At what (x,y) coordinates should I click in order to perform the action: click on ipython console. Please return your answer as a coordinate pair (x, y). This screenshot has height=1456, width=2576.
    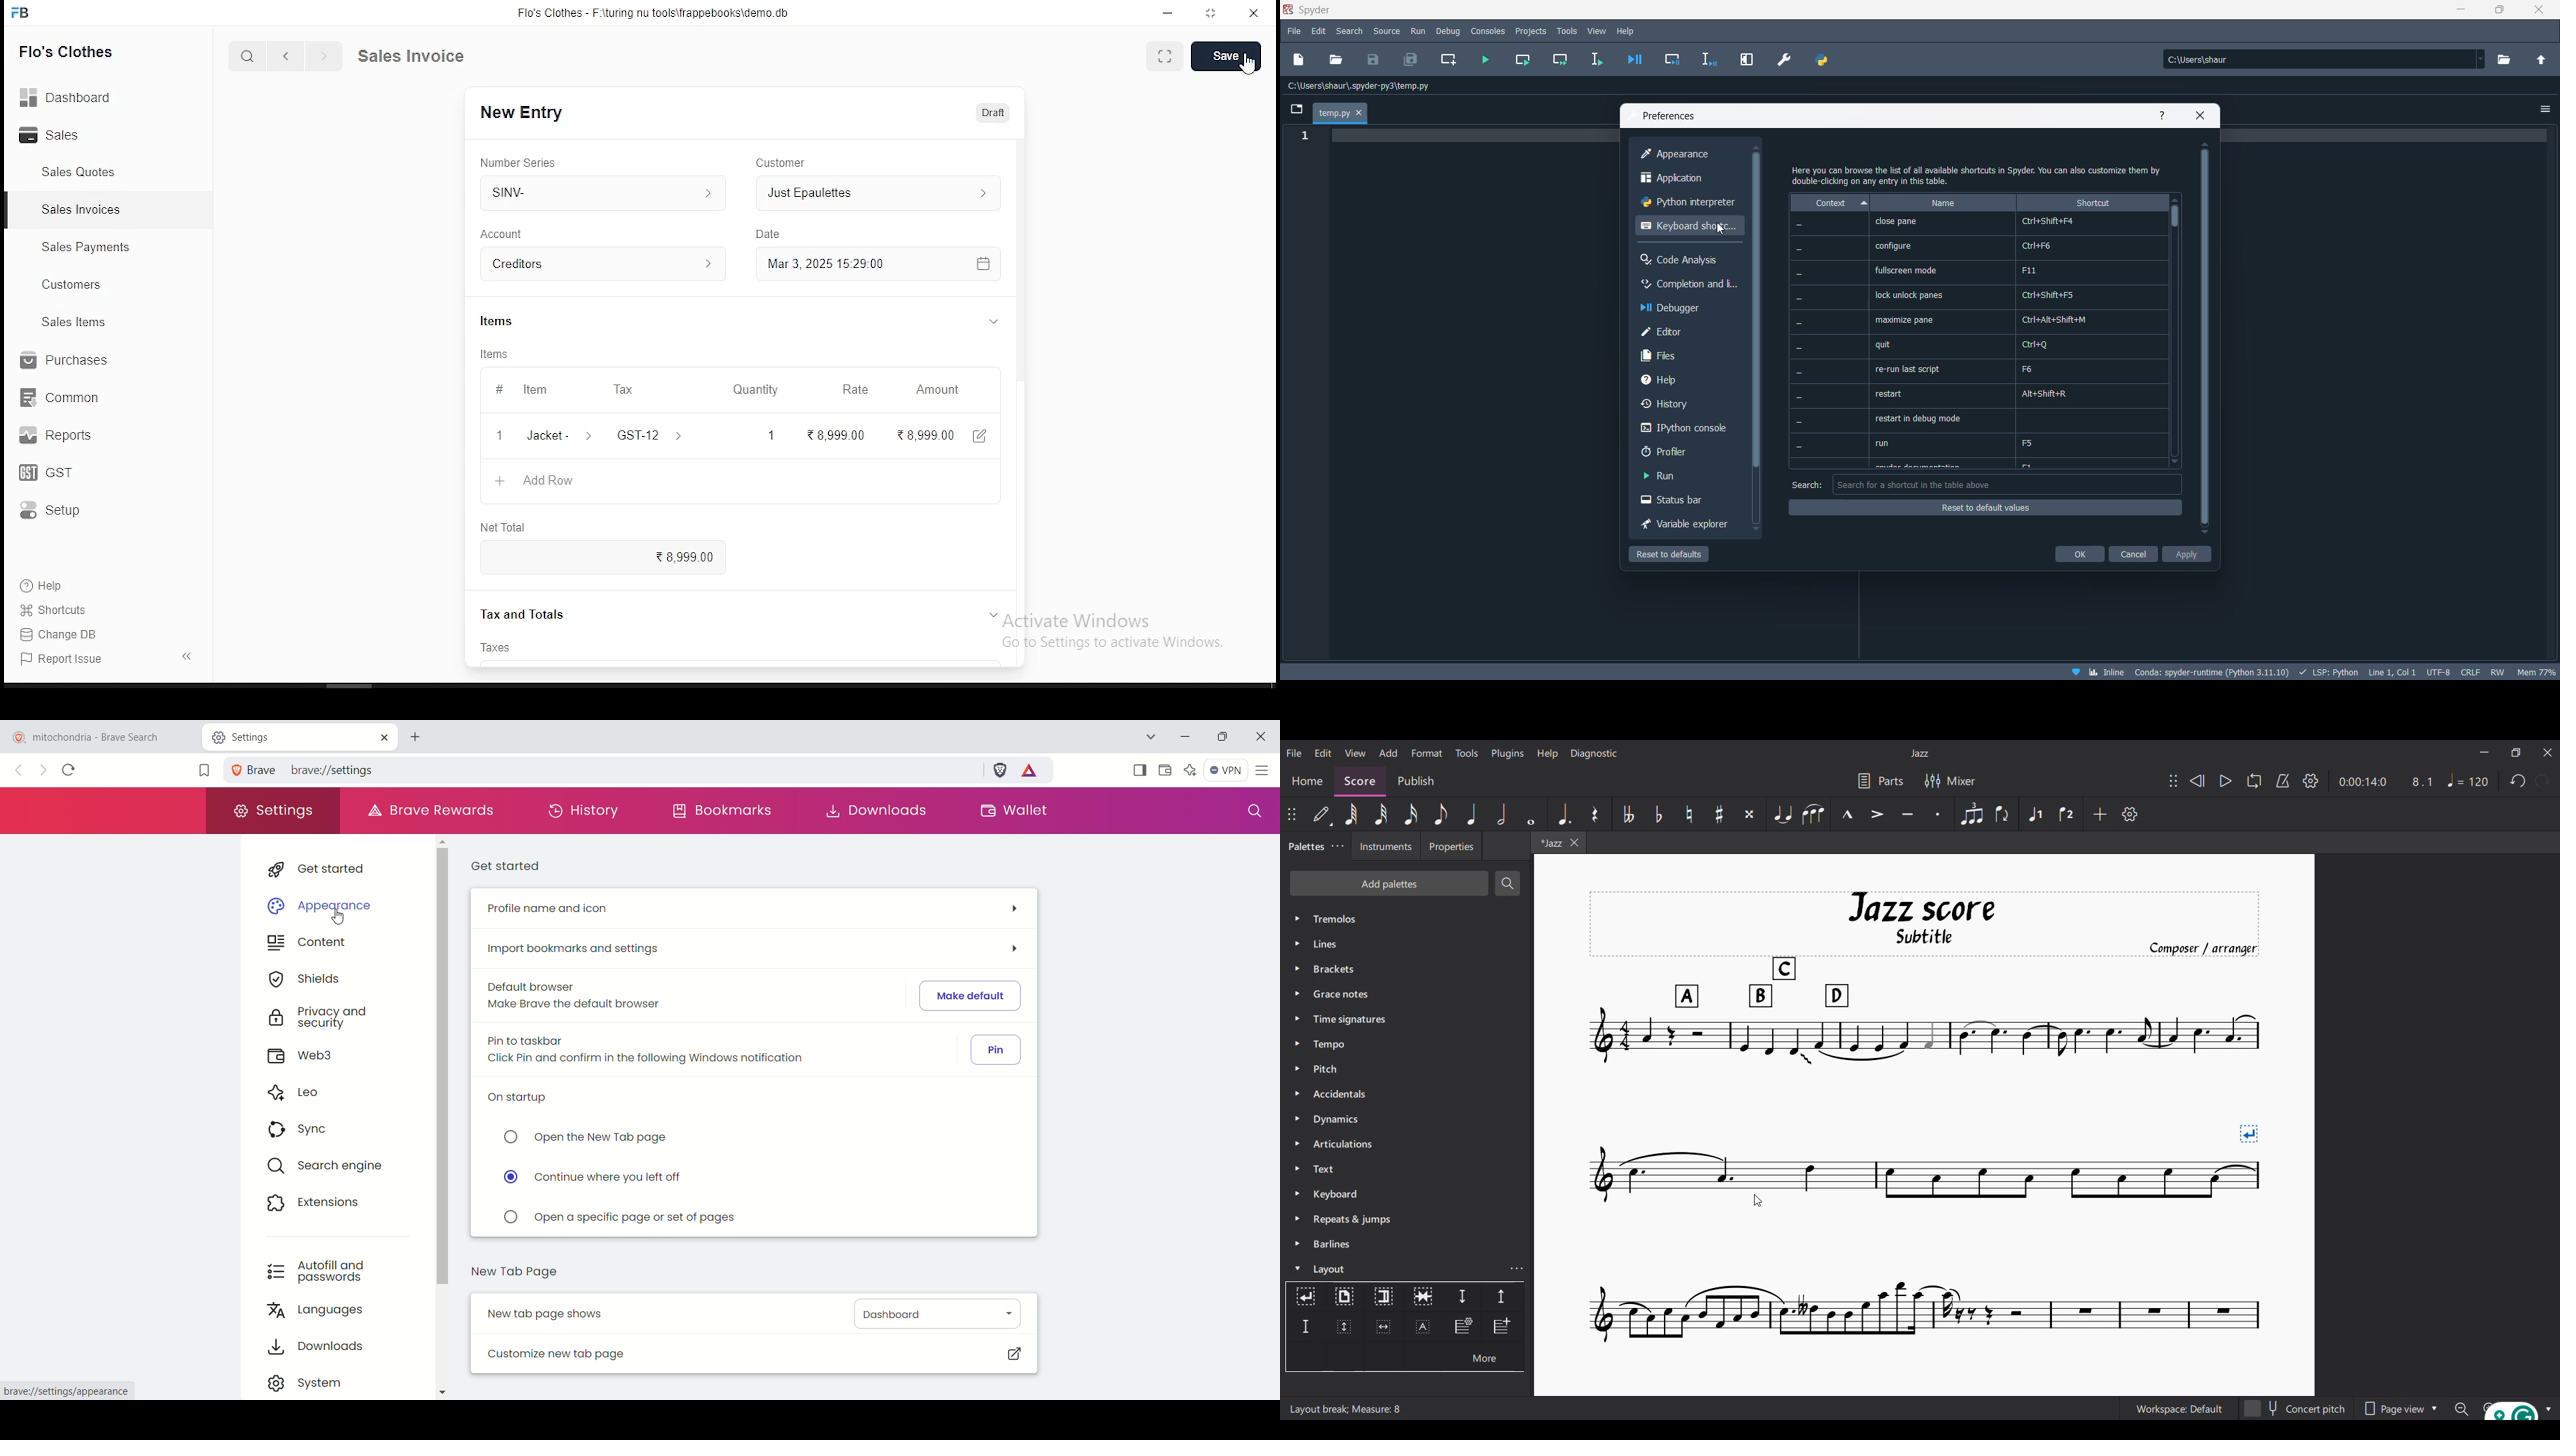
    Looking at the image, I should click on (1682, 431).